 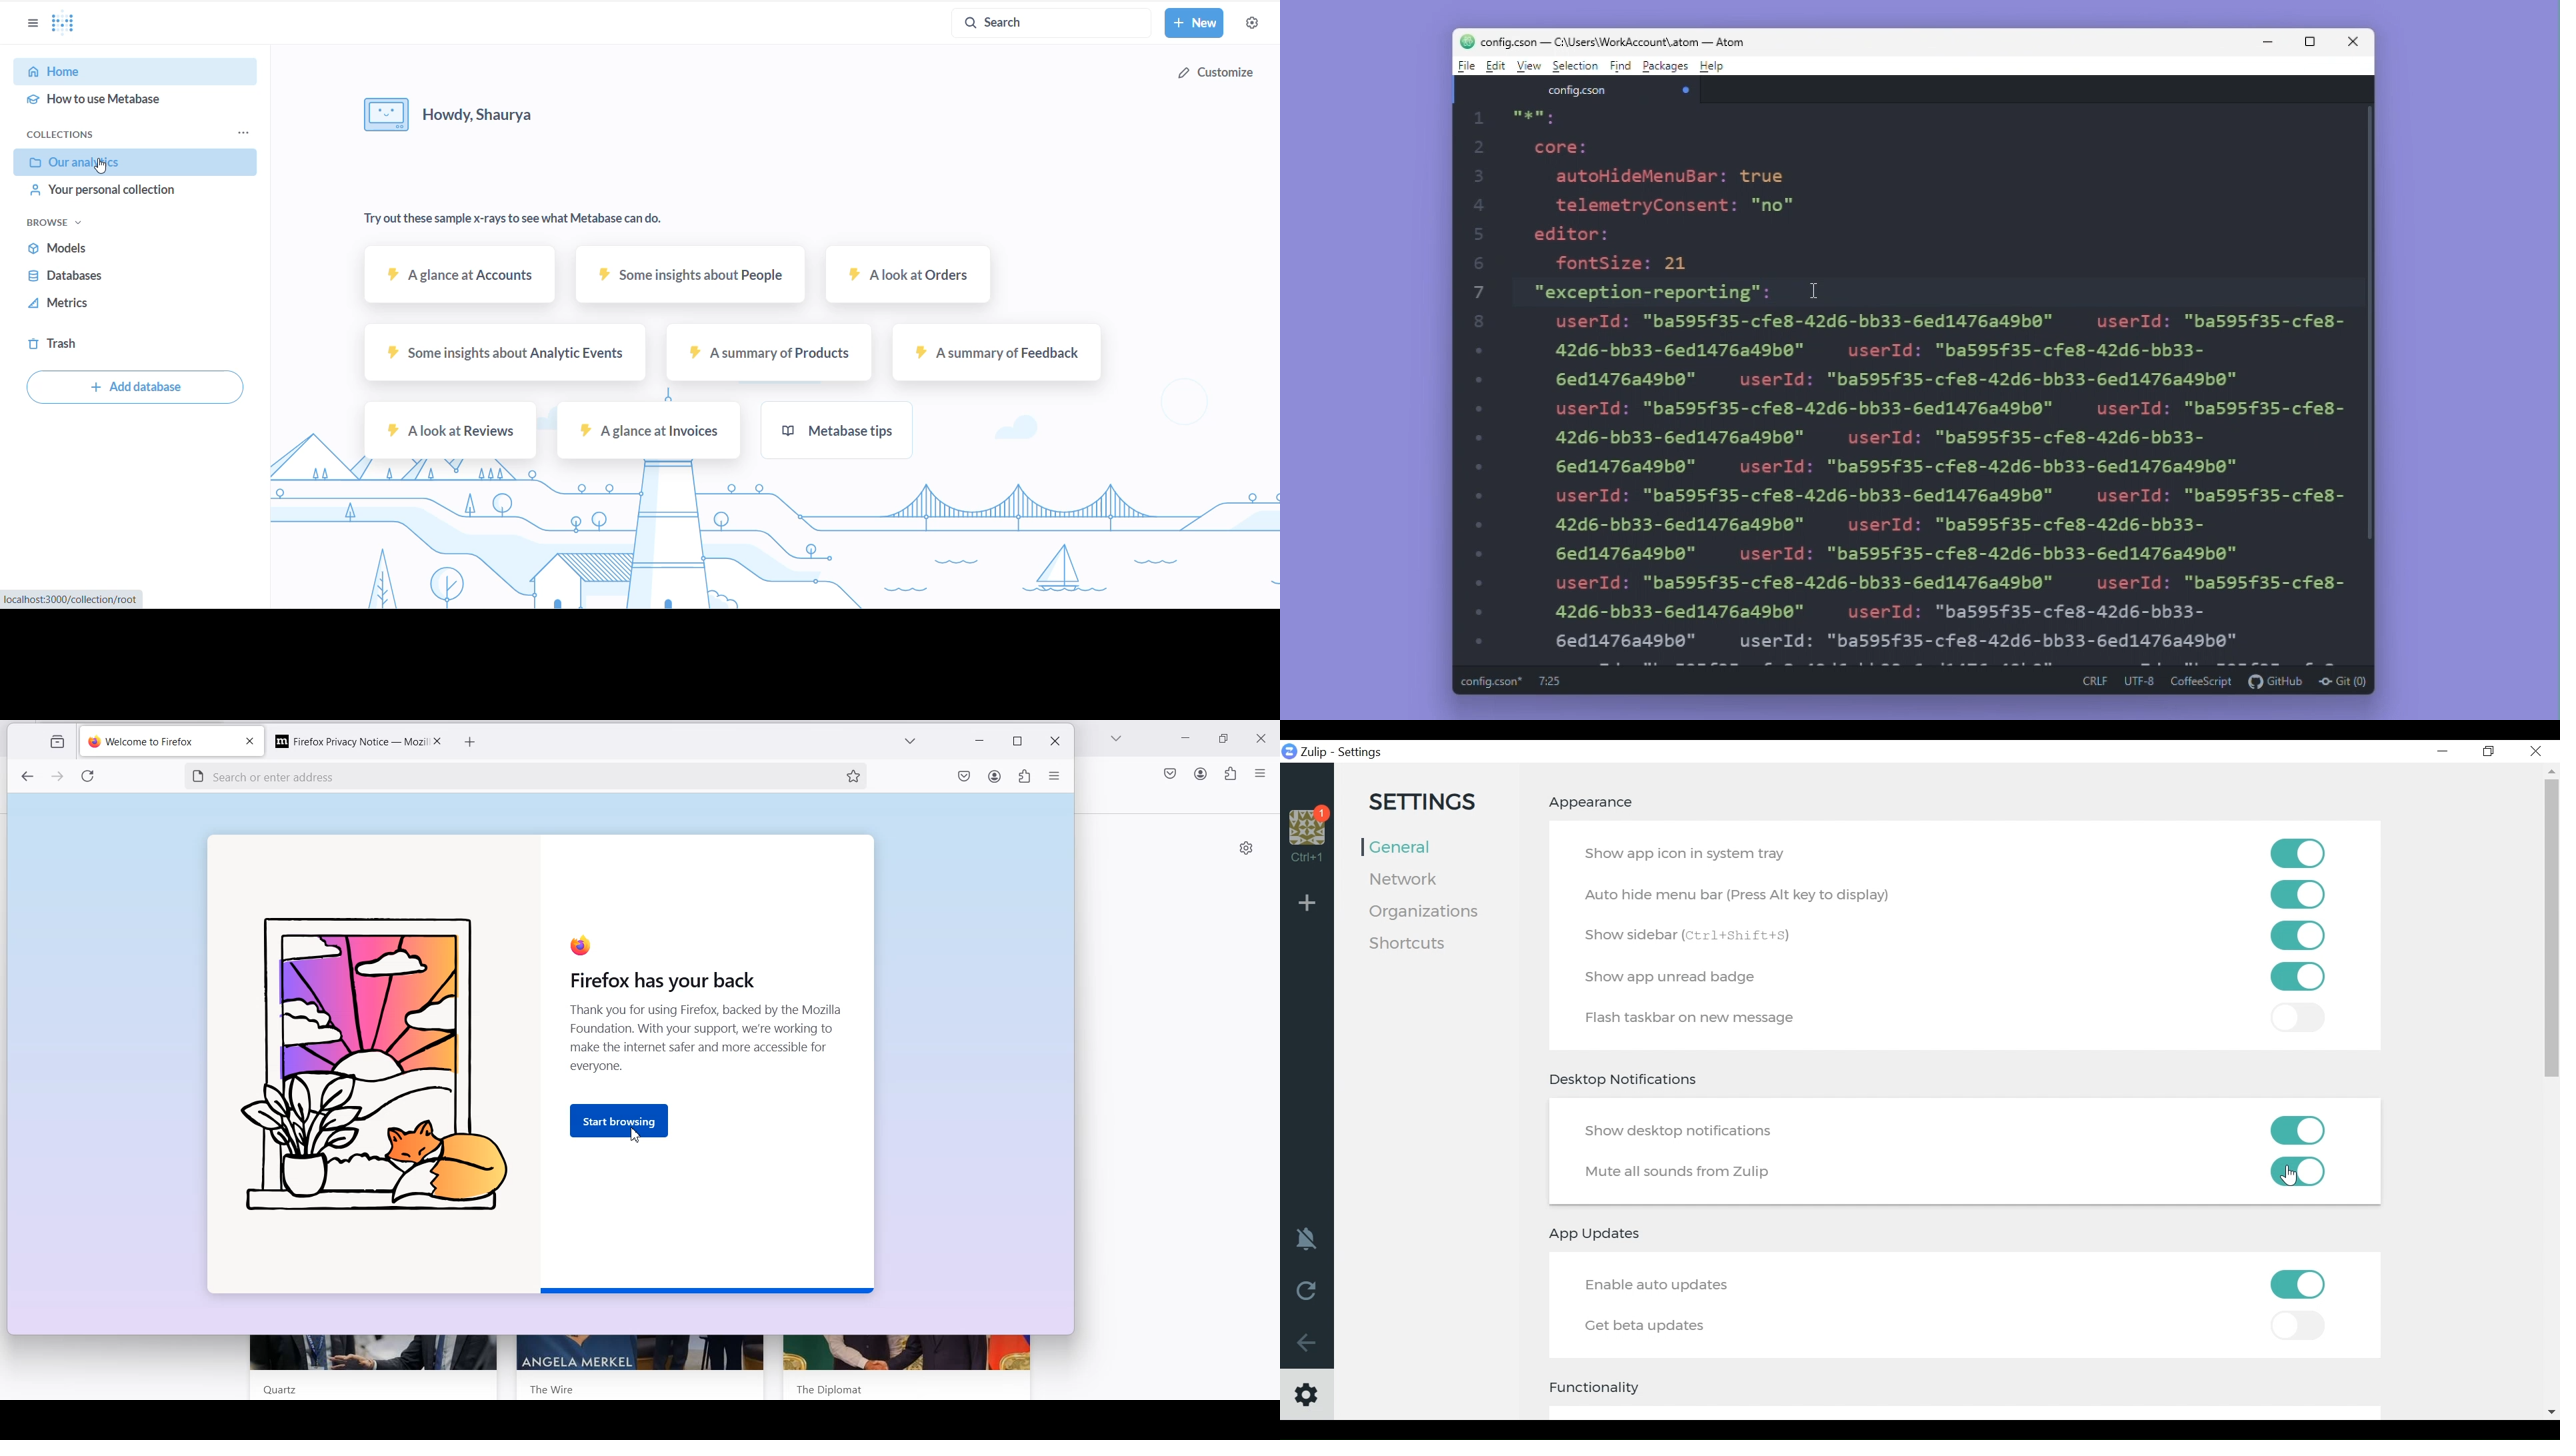 I want to click on Add Organisation, so click(x=1307, y=901).